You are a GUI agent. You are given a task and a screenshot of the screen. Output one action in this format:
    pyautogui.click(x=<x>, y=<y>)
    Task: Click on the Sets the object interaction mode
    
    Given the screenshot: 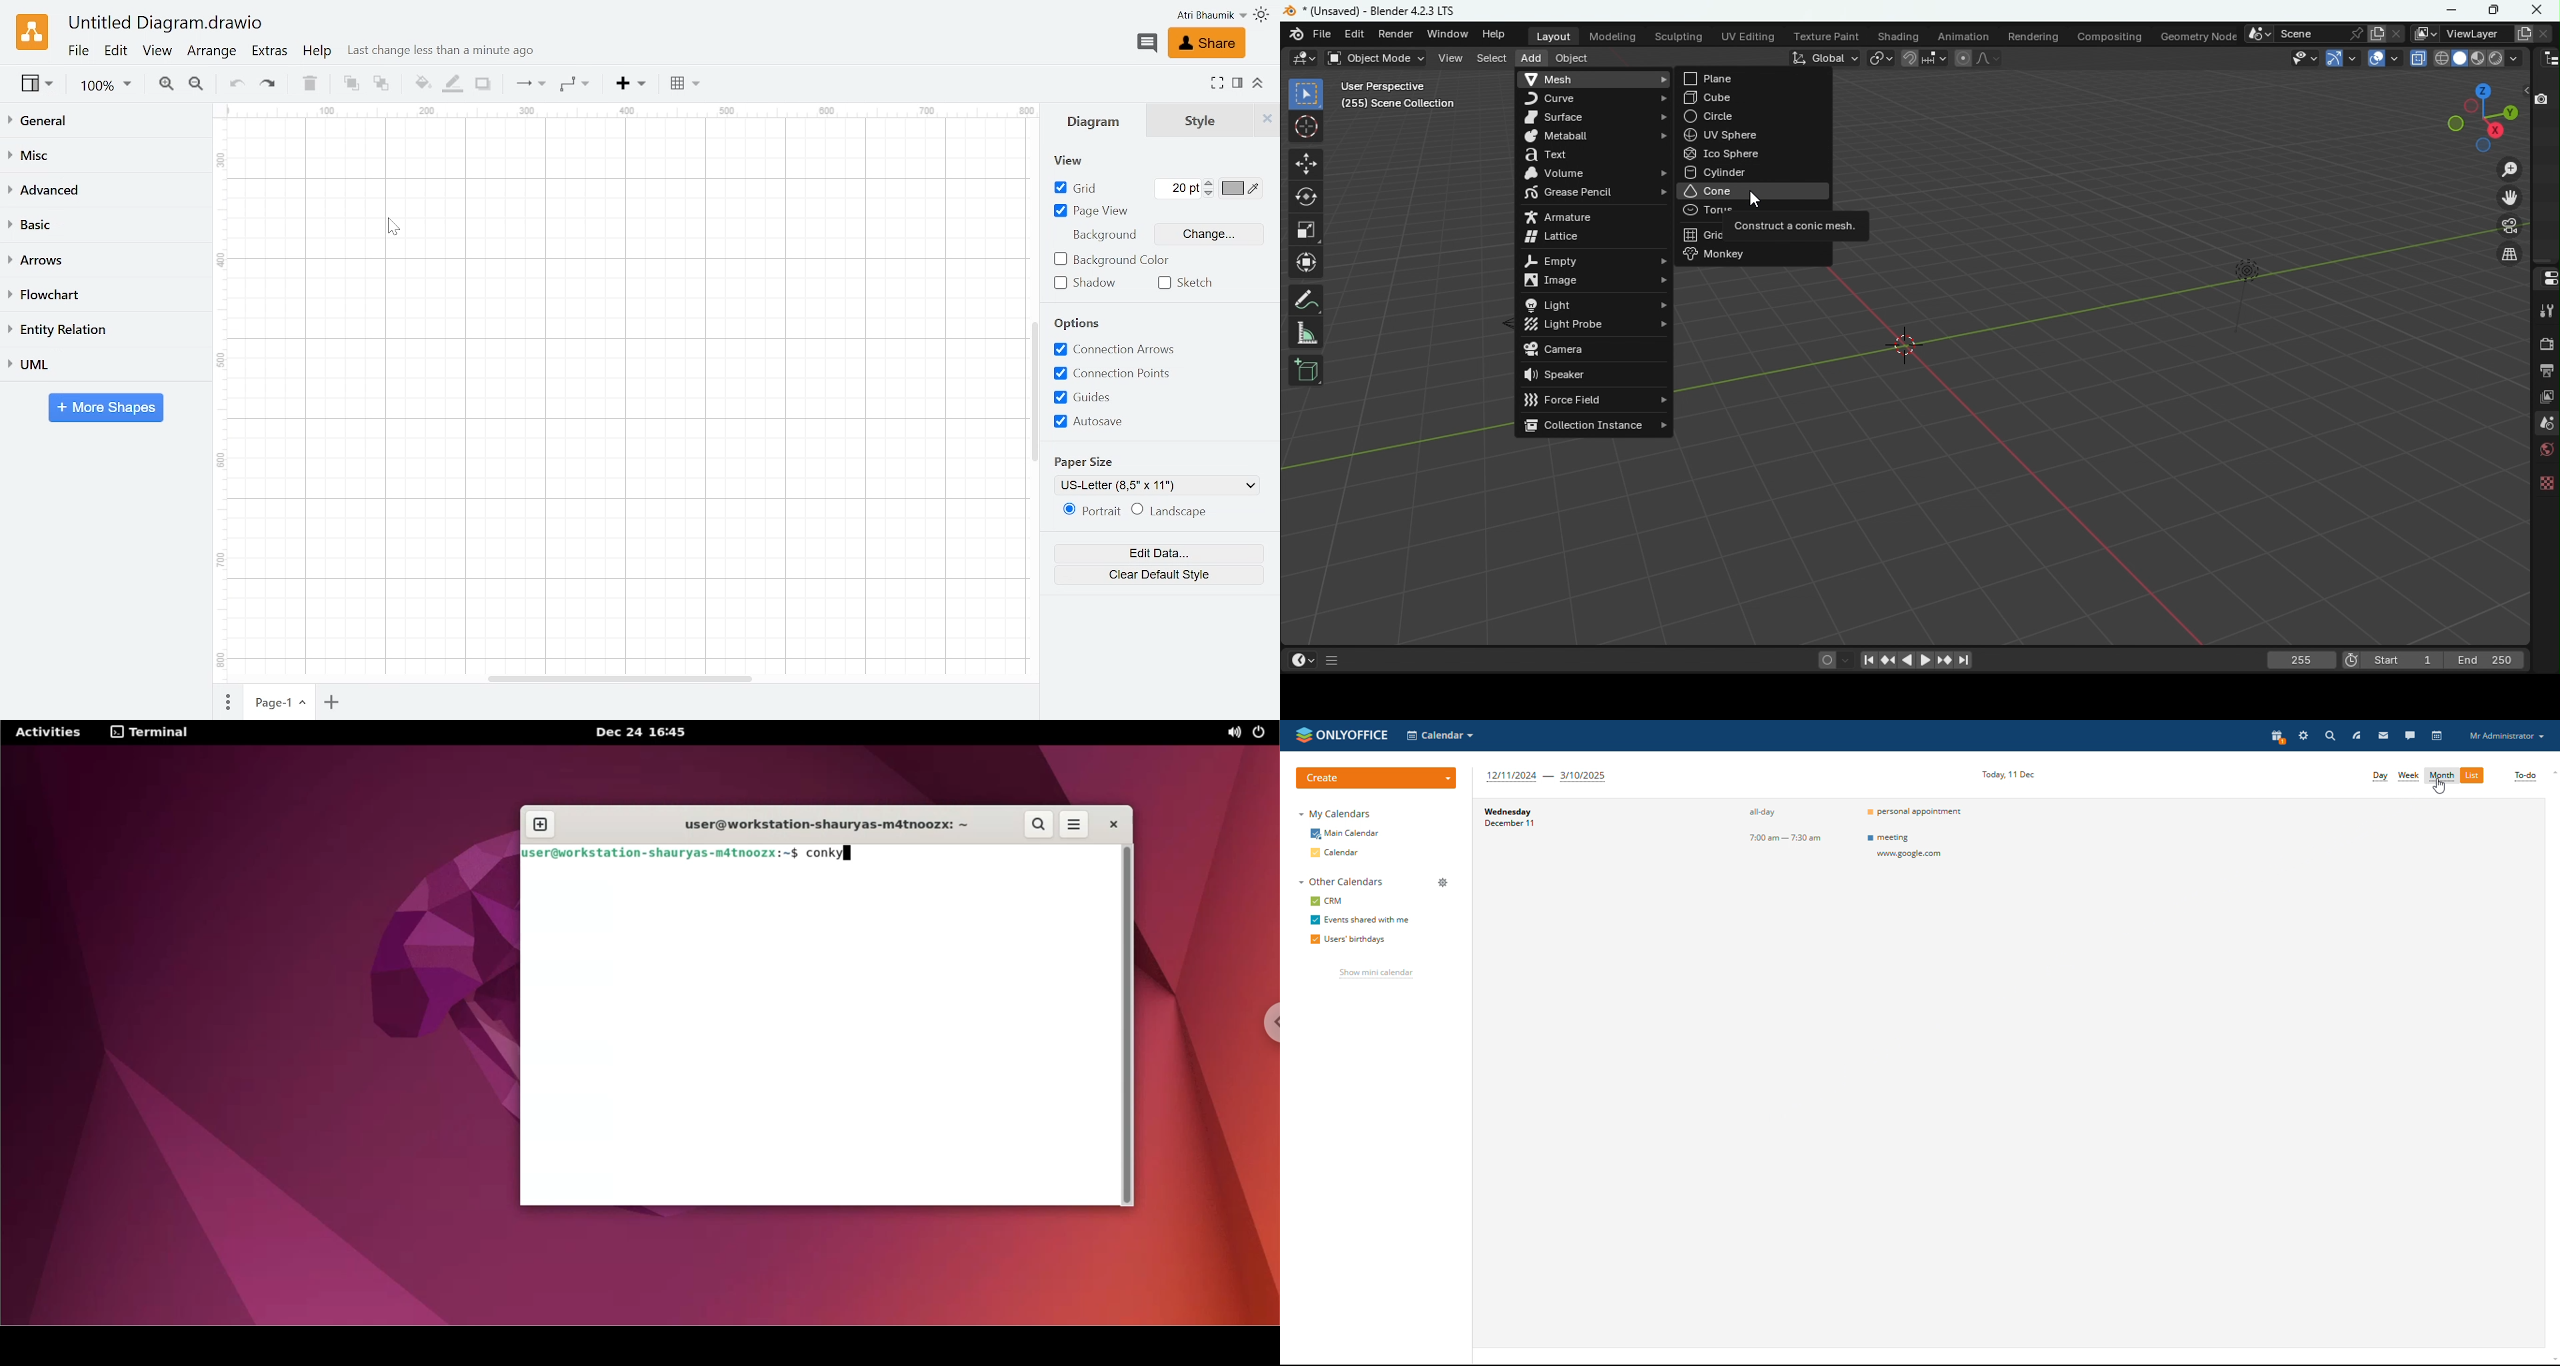 What is the action you would take?
    pyautogui.click(x=1374, y=58)
    